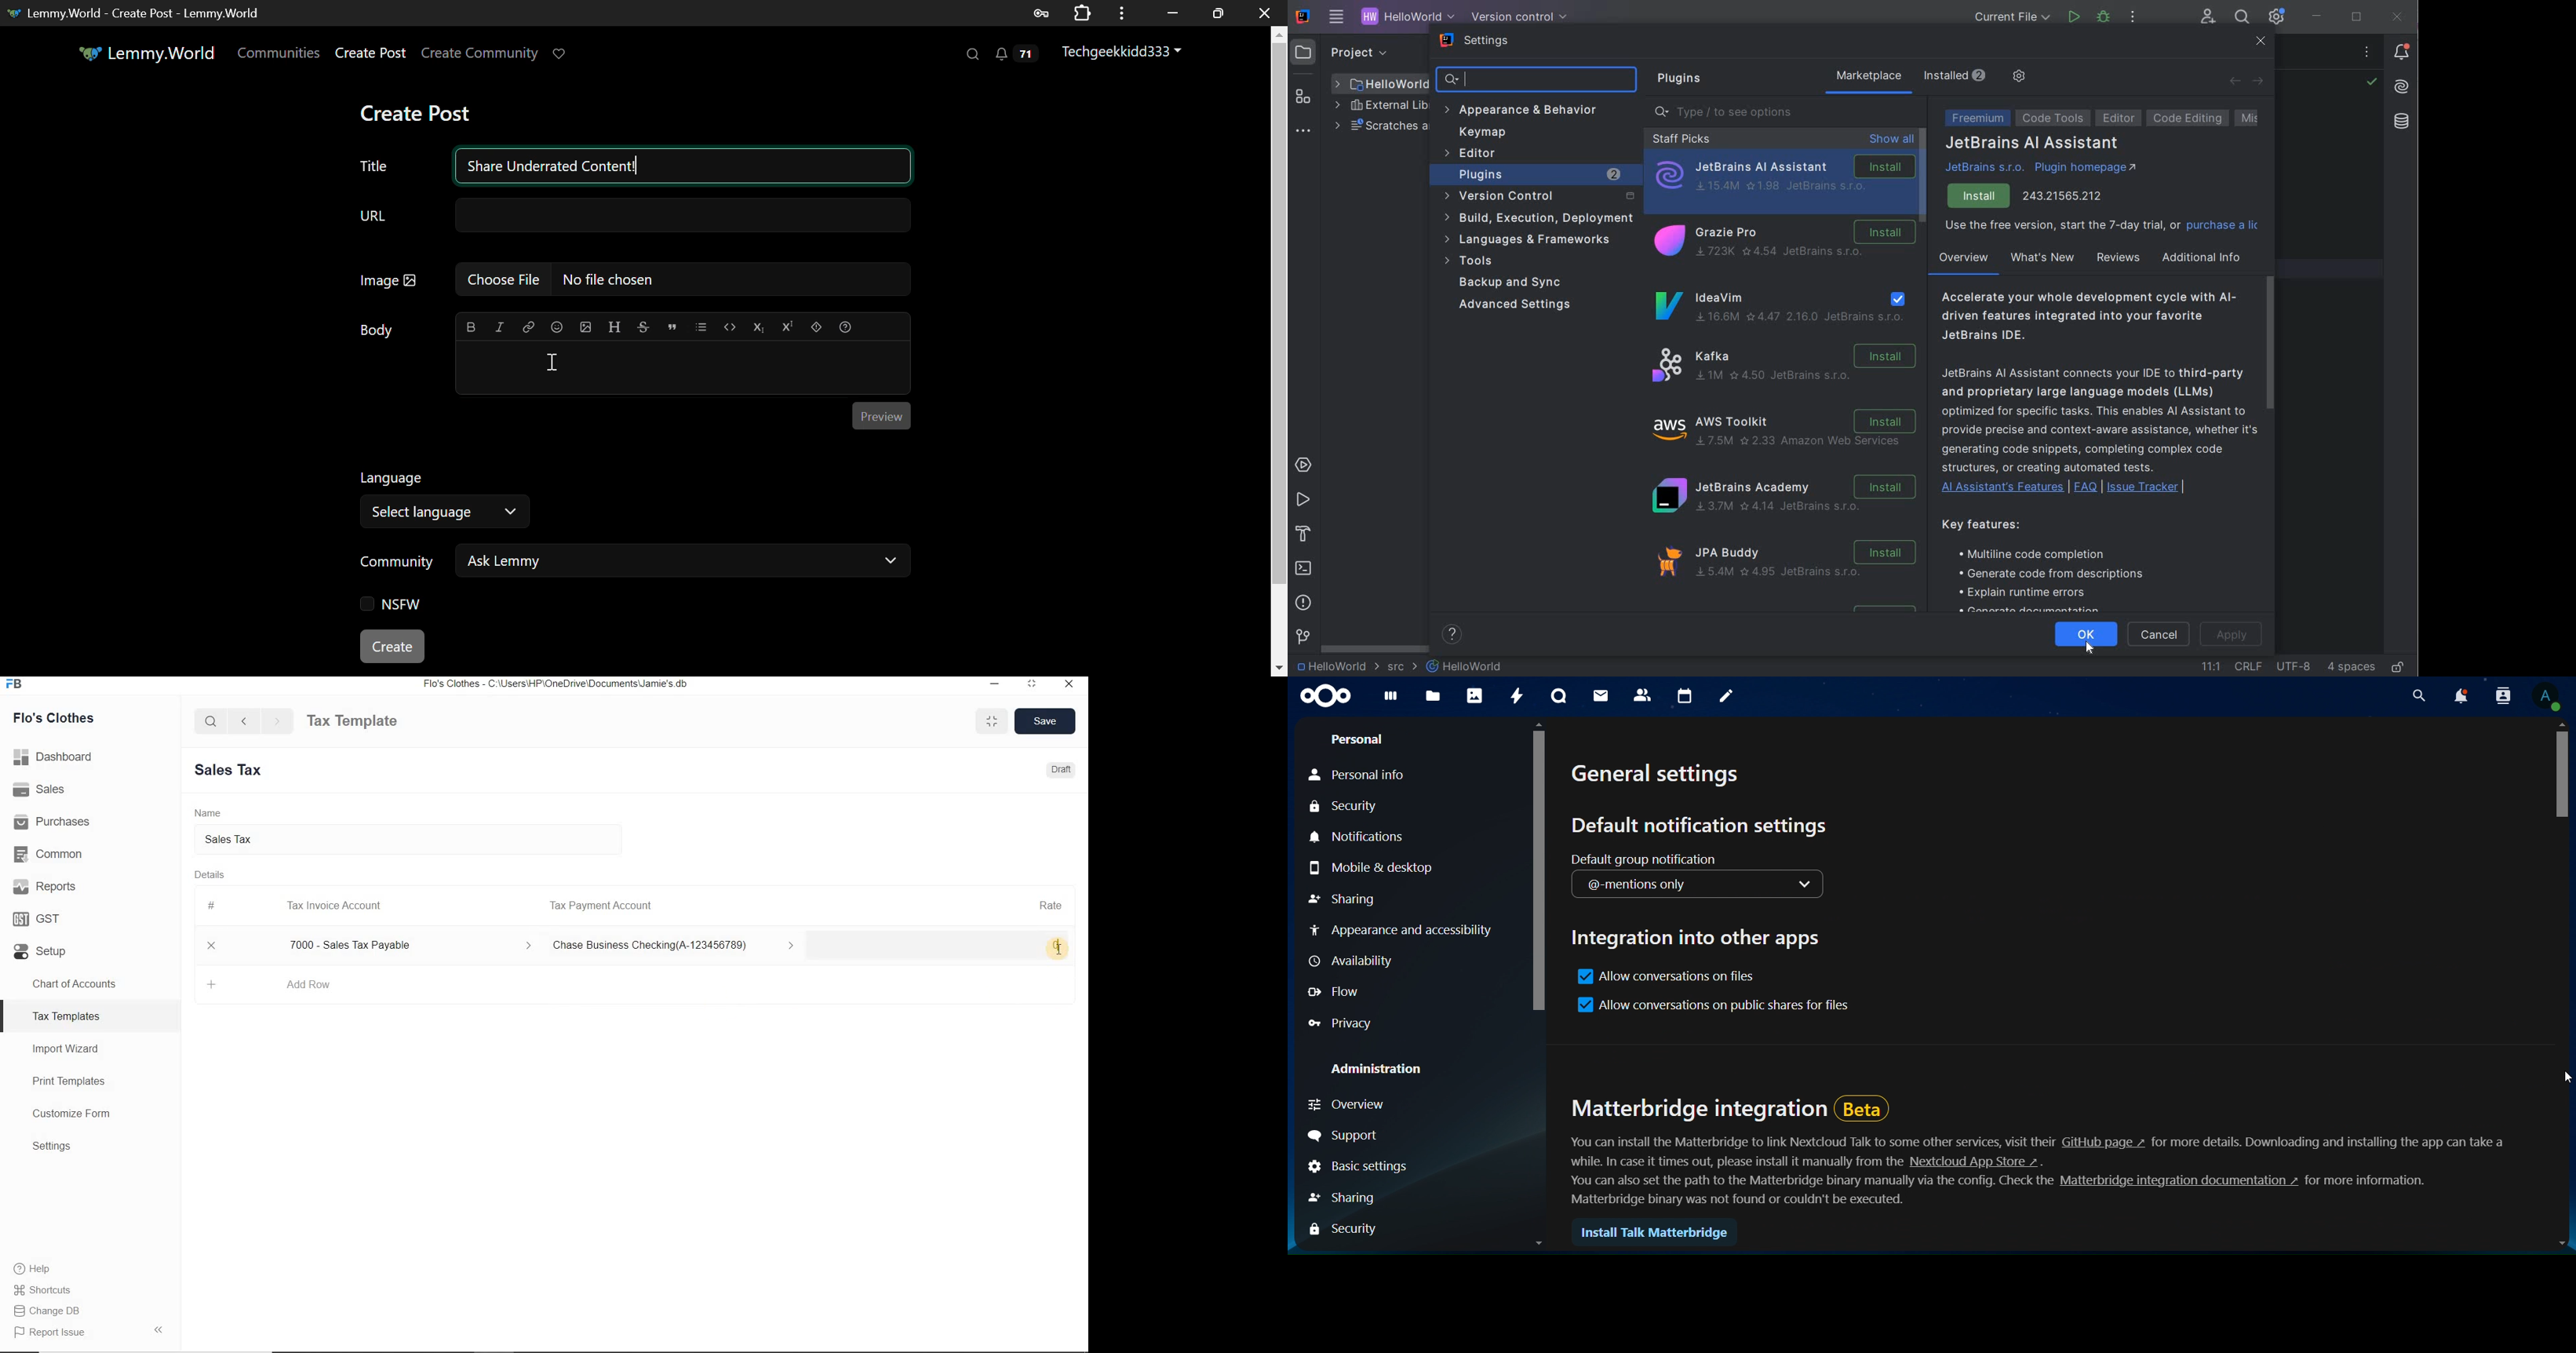 The width and height of the screenshot is (2576, 1372). Describe the element at coordinates (1266, 11) in the screenshot. I see `Close Window` at that location.